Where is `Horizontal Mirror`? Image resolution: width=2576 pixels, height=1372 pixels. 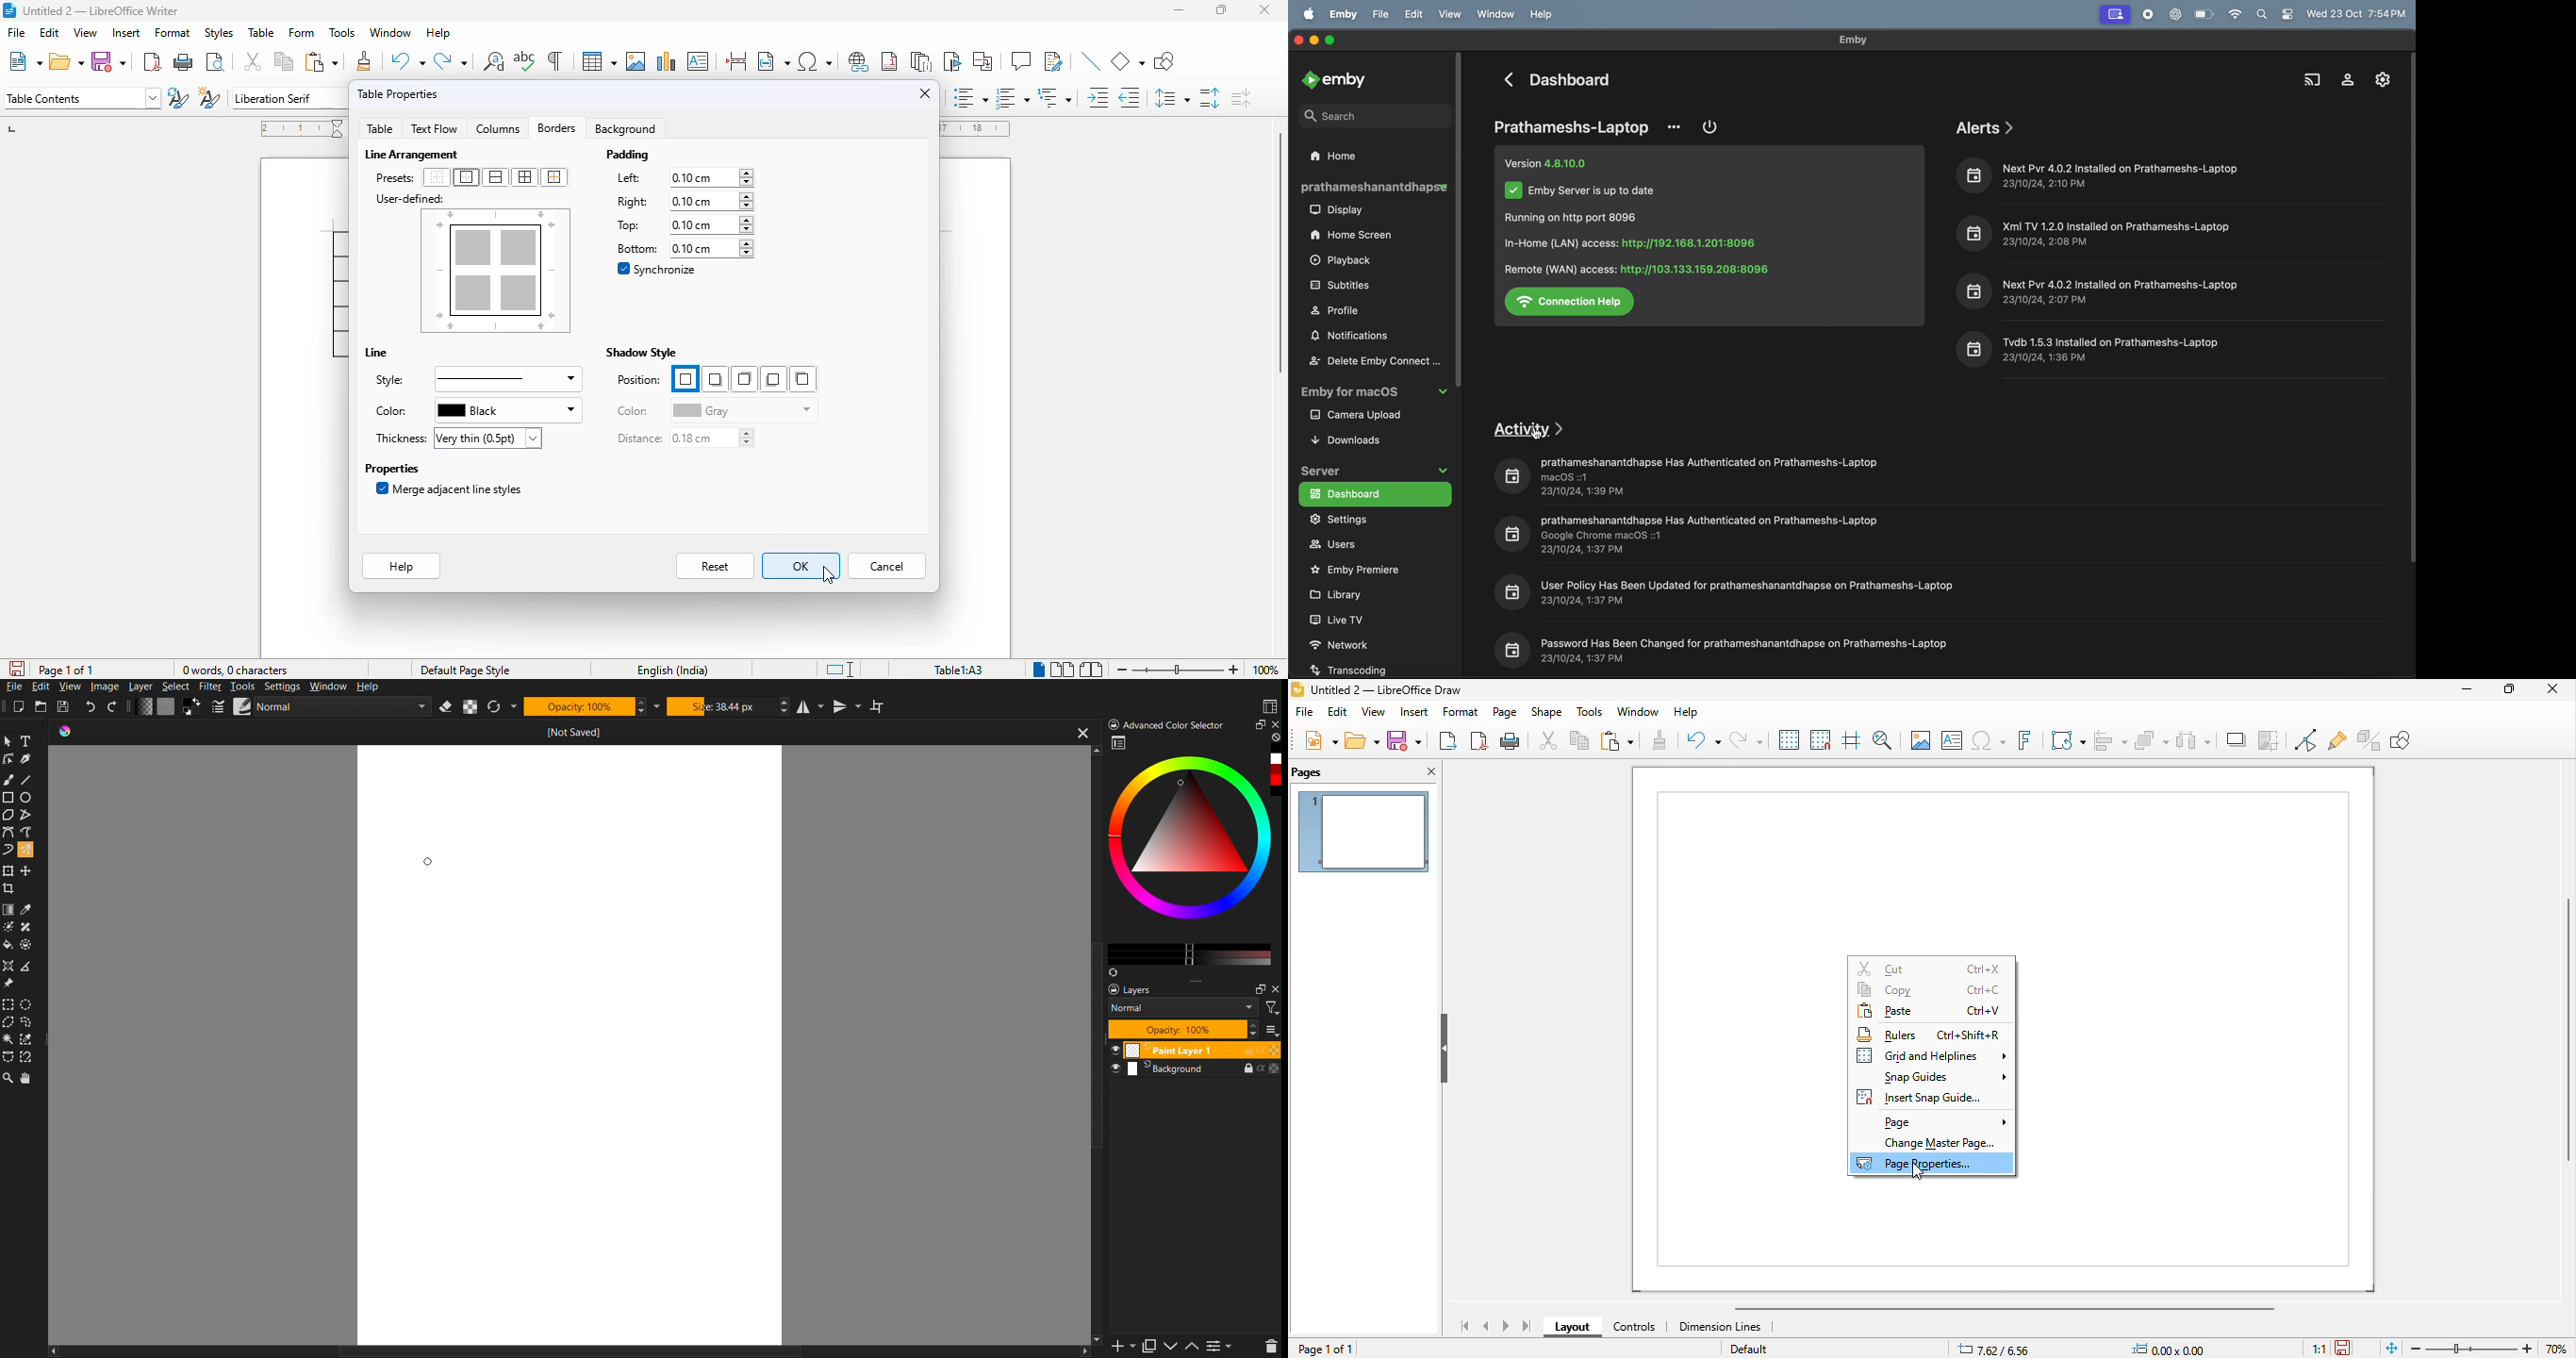
Horizontal Mirror is located at coordinates (809, 707).